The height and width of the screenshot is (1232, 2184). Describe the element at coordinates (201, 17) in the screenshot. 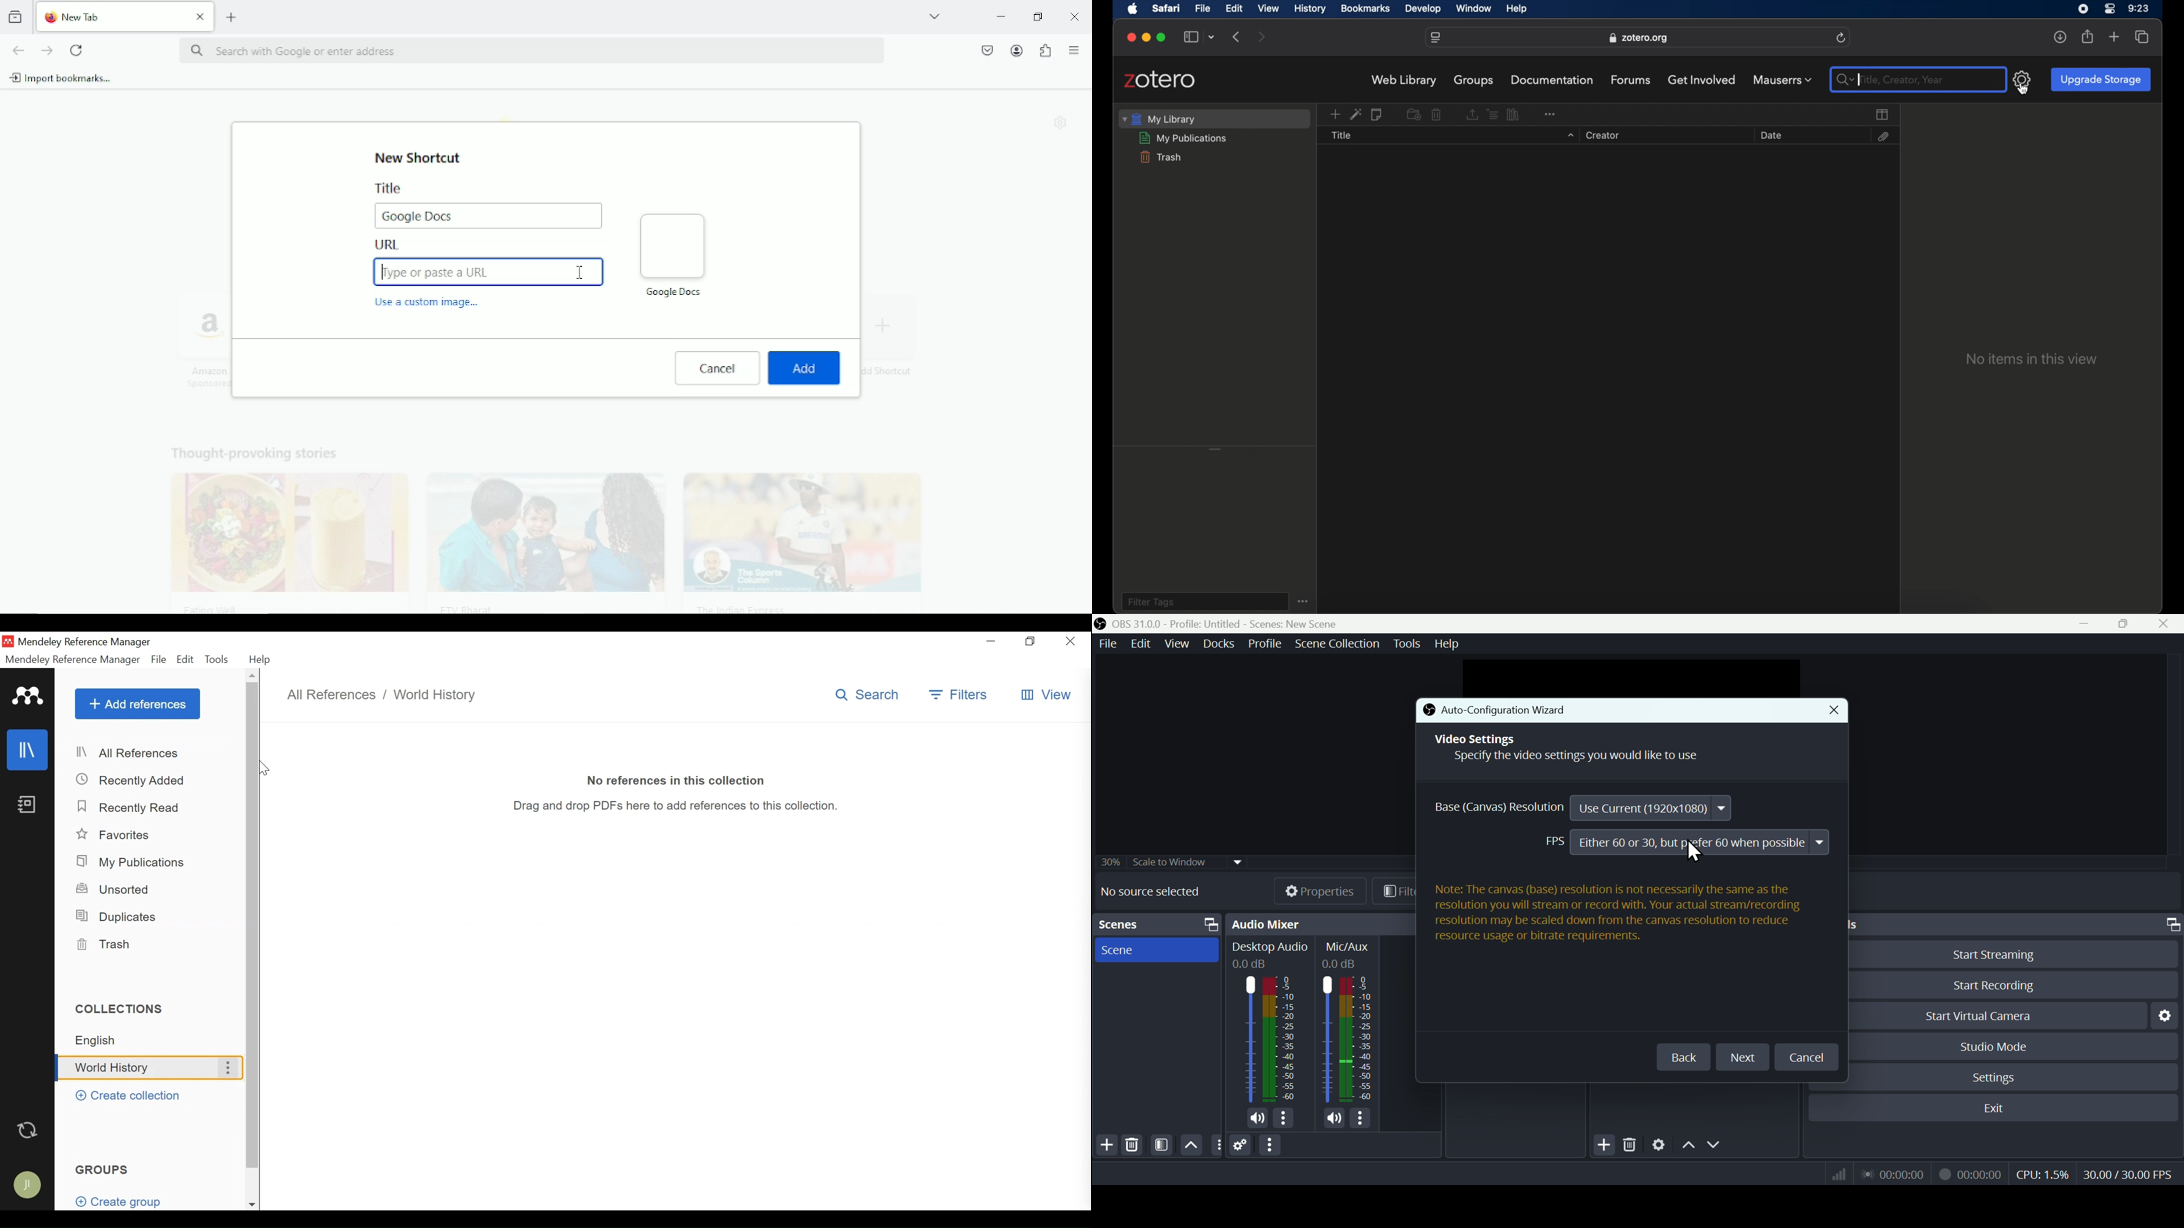

I see `Close Tab` at that location.